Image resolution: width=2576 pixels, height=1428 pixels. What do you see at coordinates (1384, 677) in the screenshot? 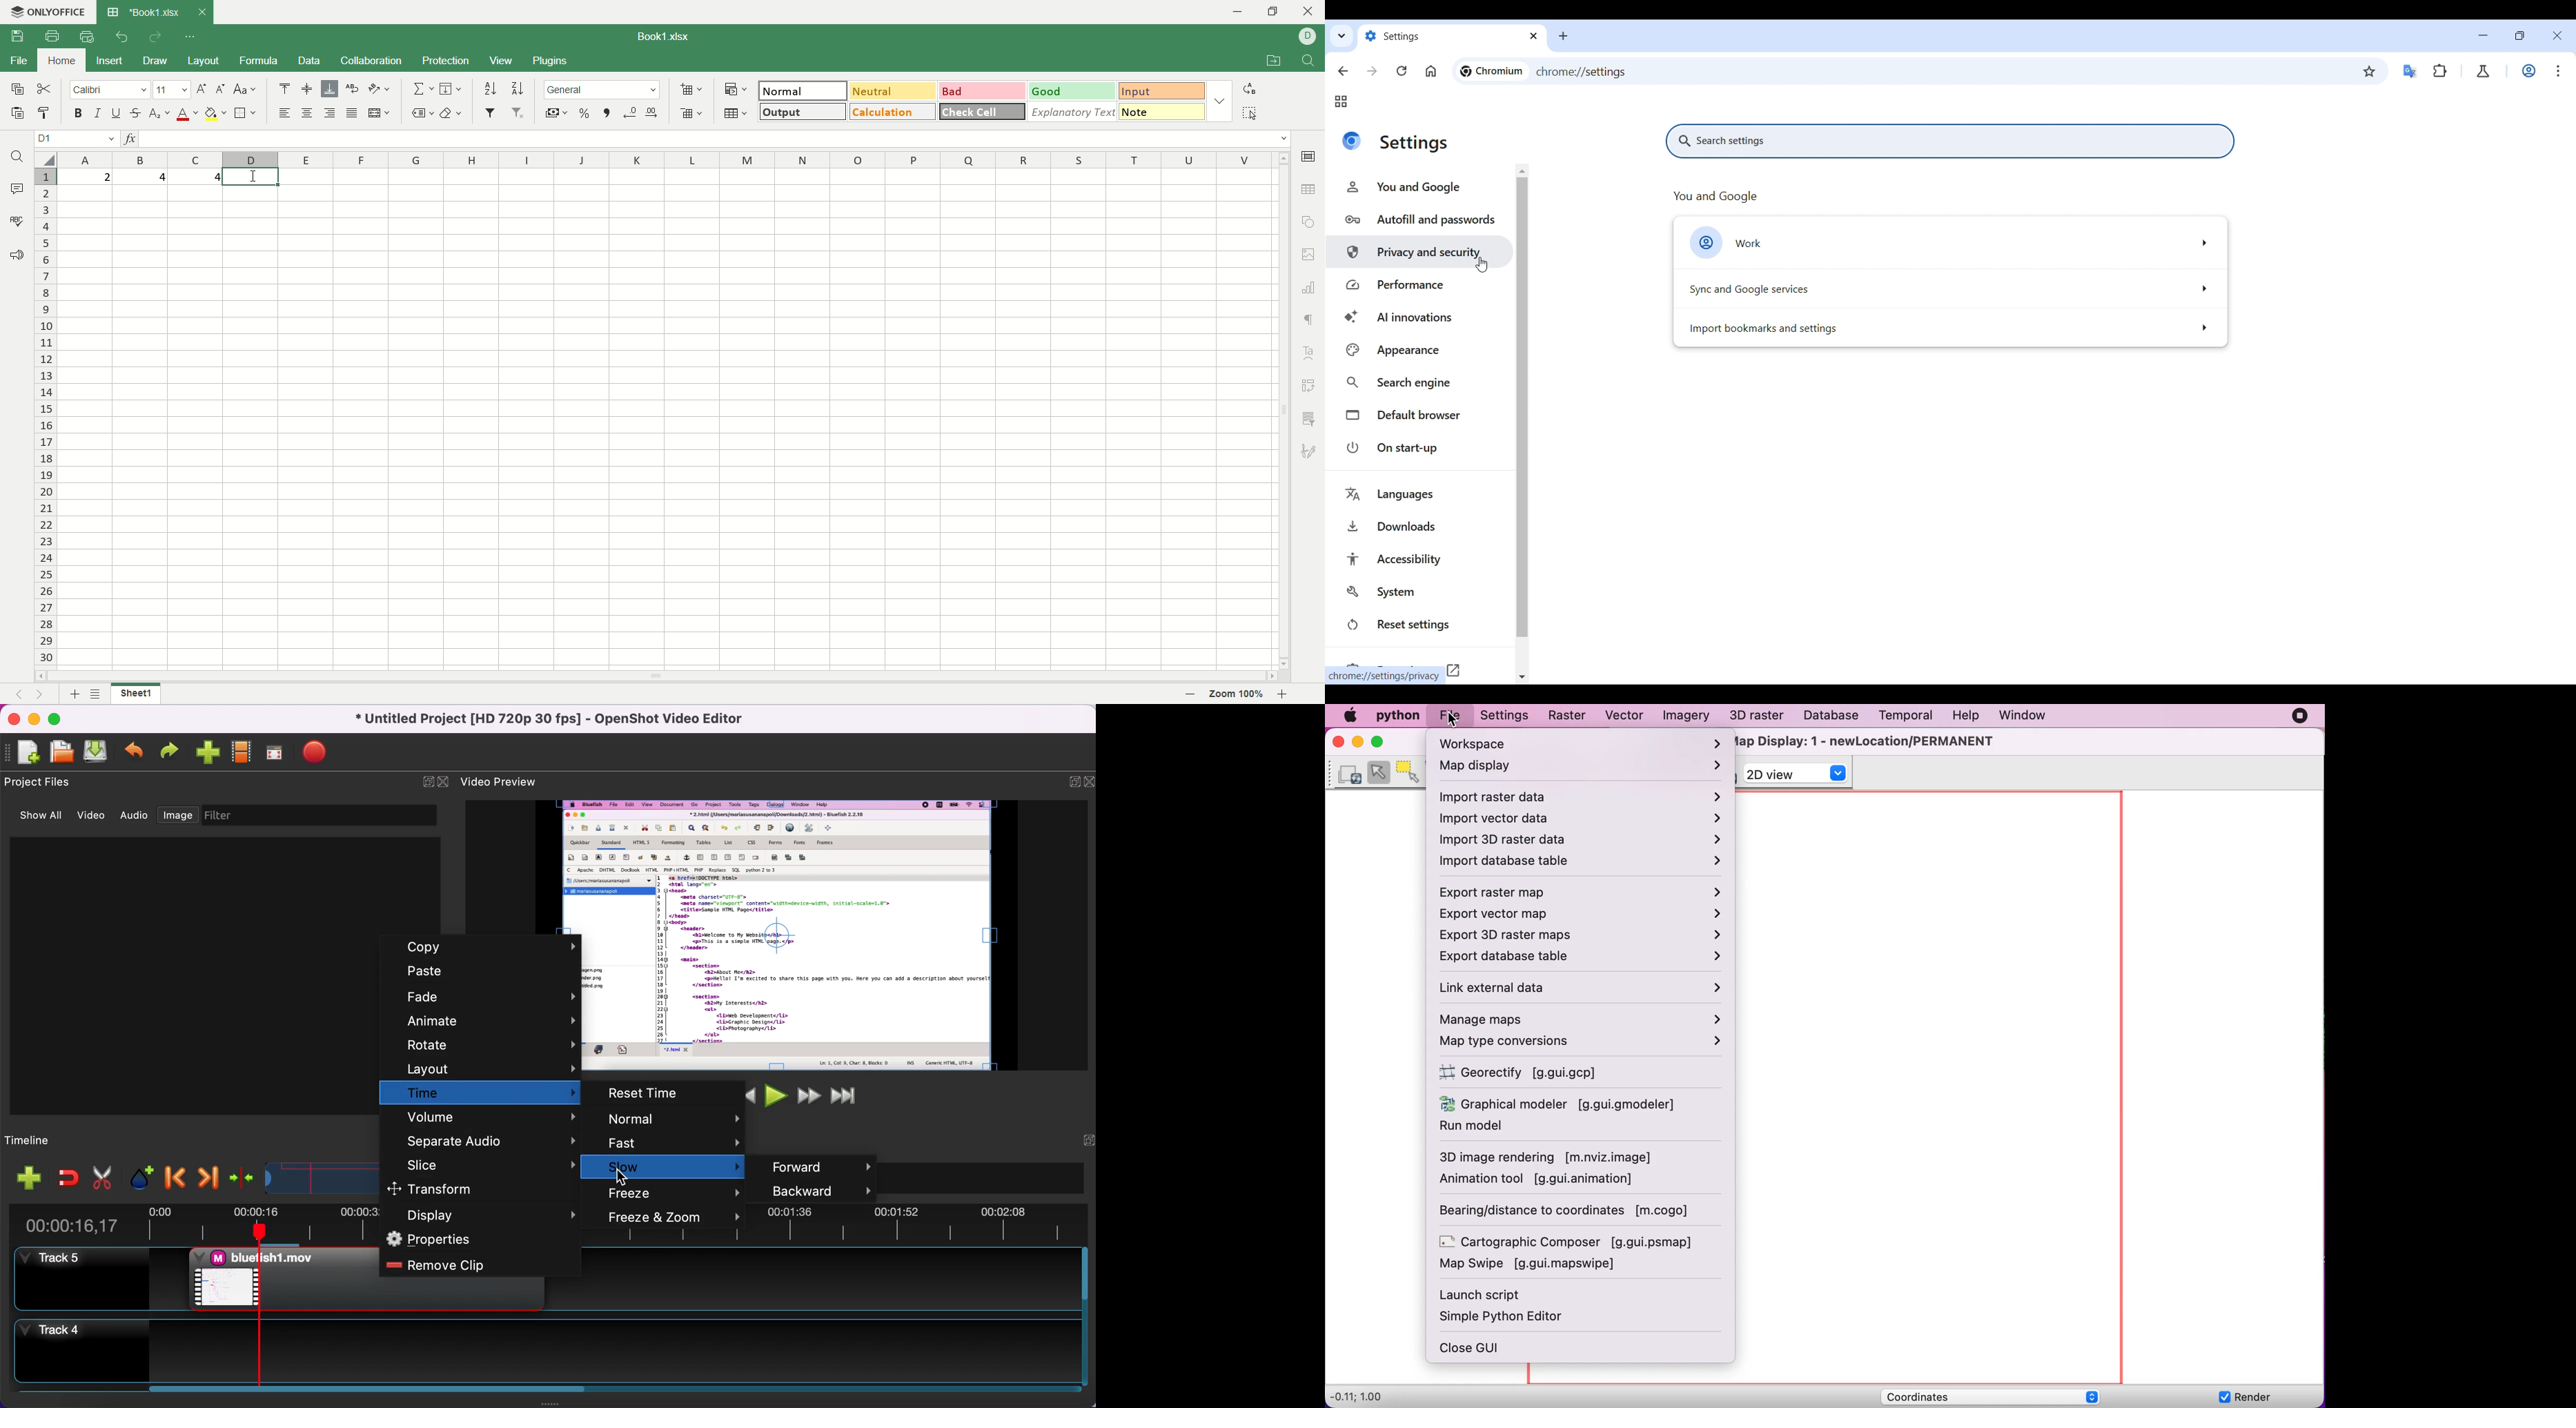
I see `Web link of current selection by cursor` at bounding box center [1384, 677].